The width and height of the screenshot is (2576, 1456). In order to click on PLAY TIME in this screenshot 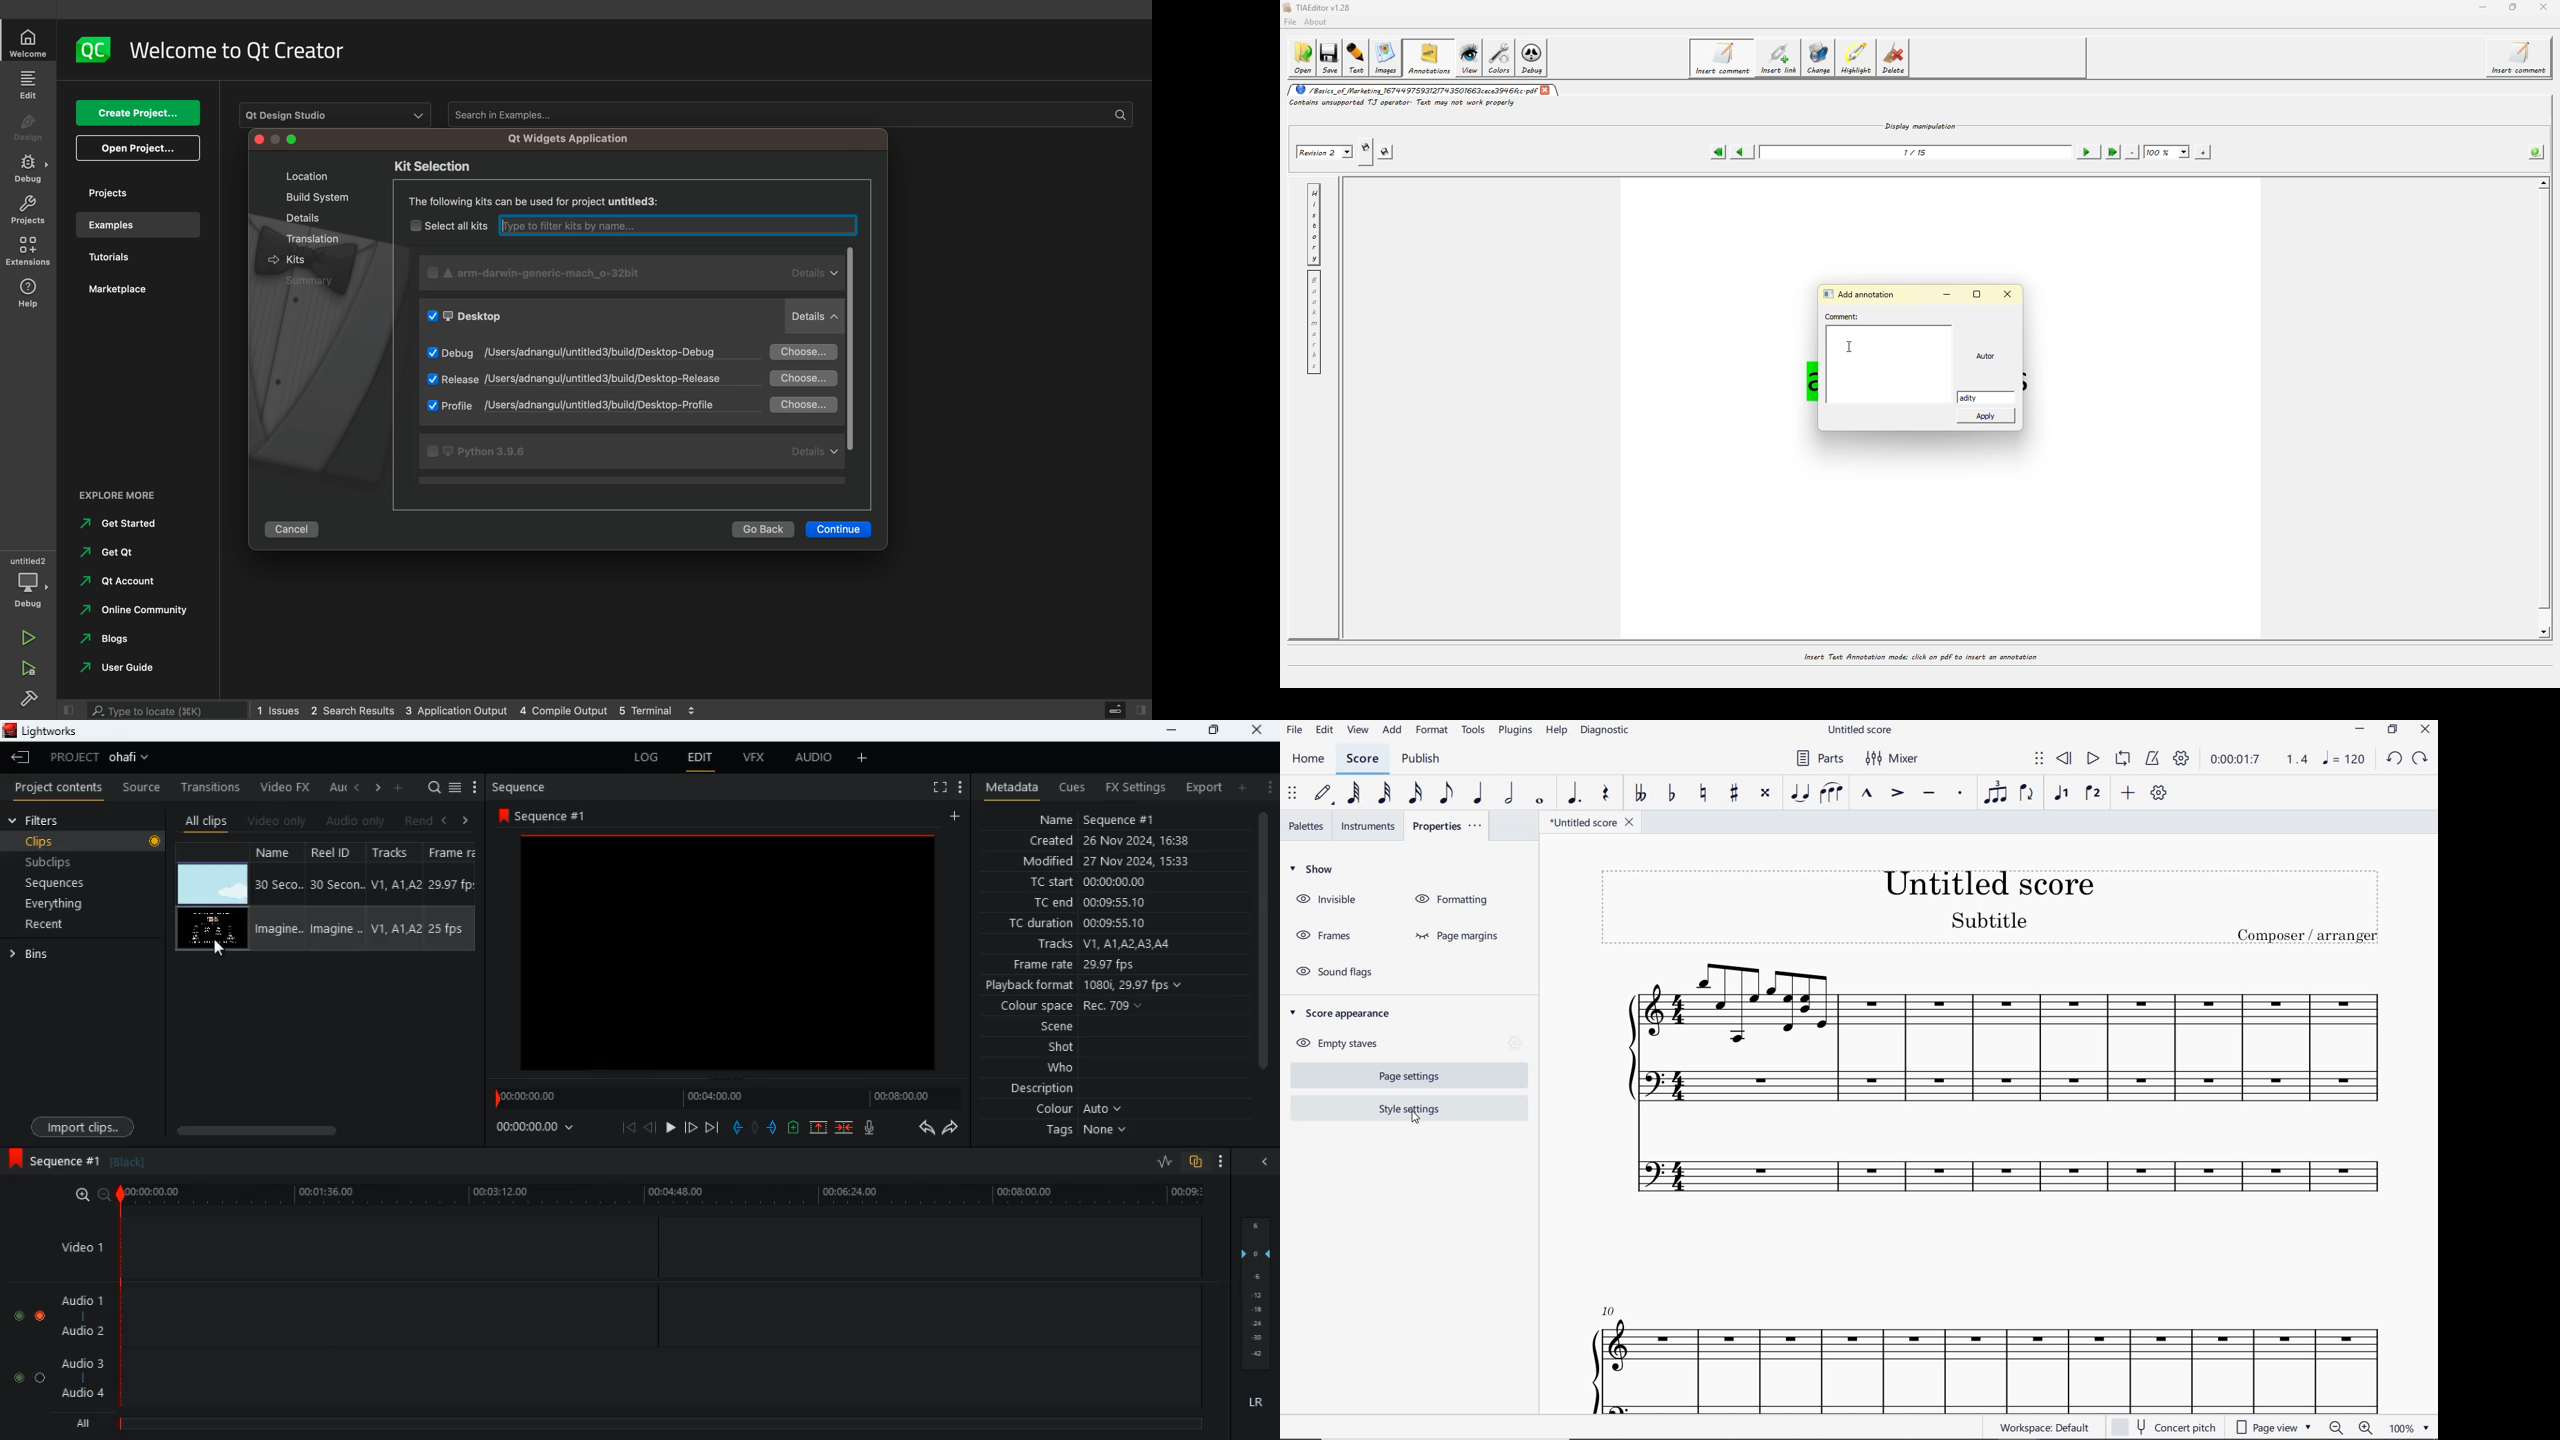, I will do `click(2257, 759)`.